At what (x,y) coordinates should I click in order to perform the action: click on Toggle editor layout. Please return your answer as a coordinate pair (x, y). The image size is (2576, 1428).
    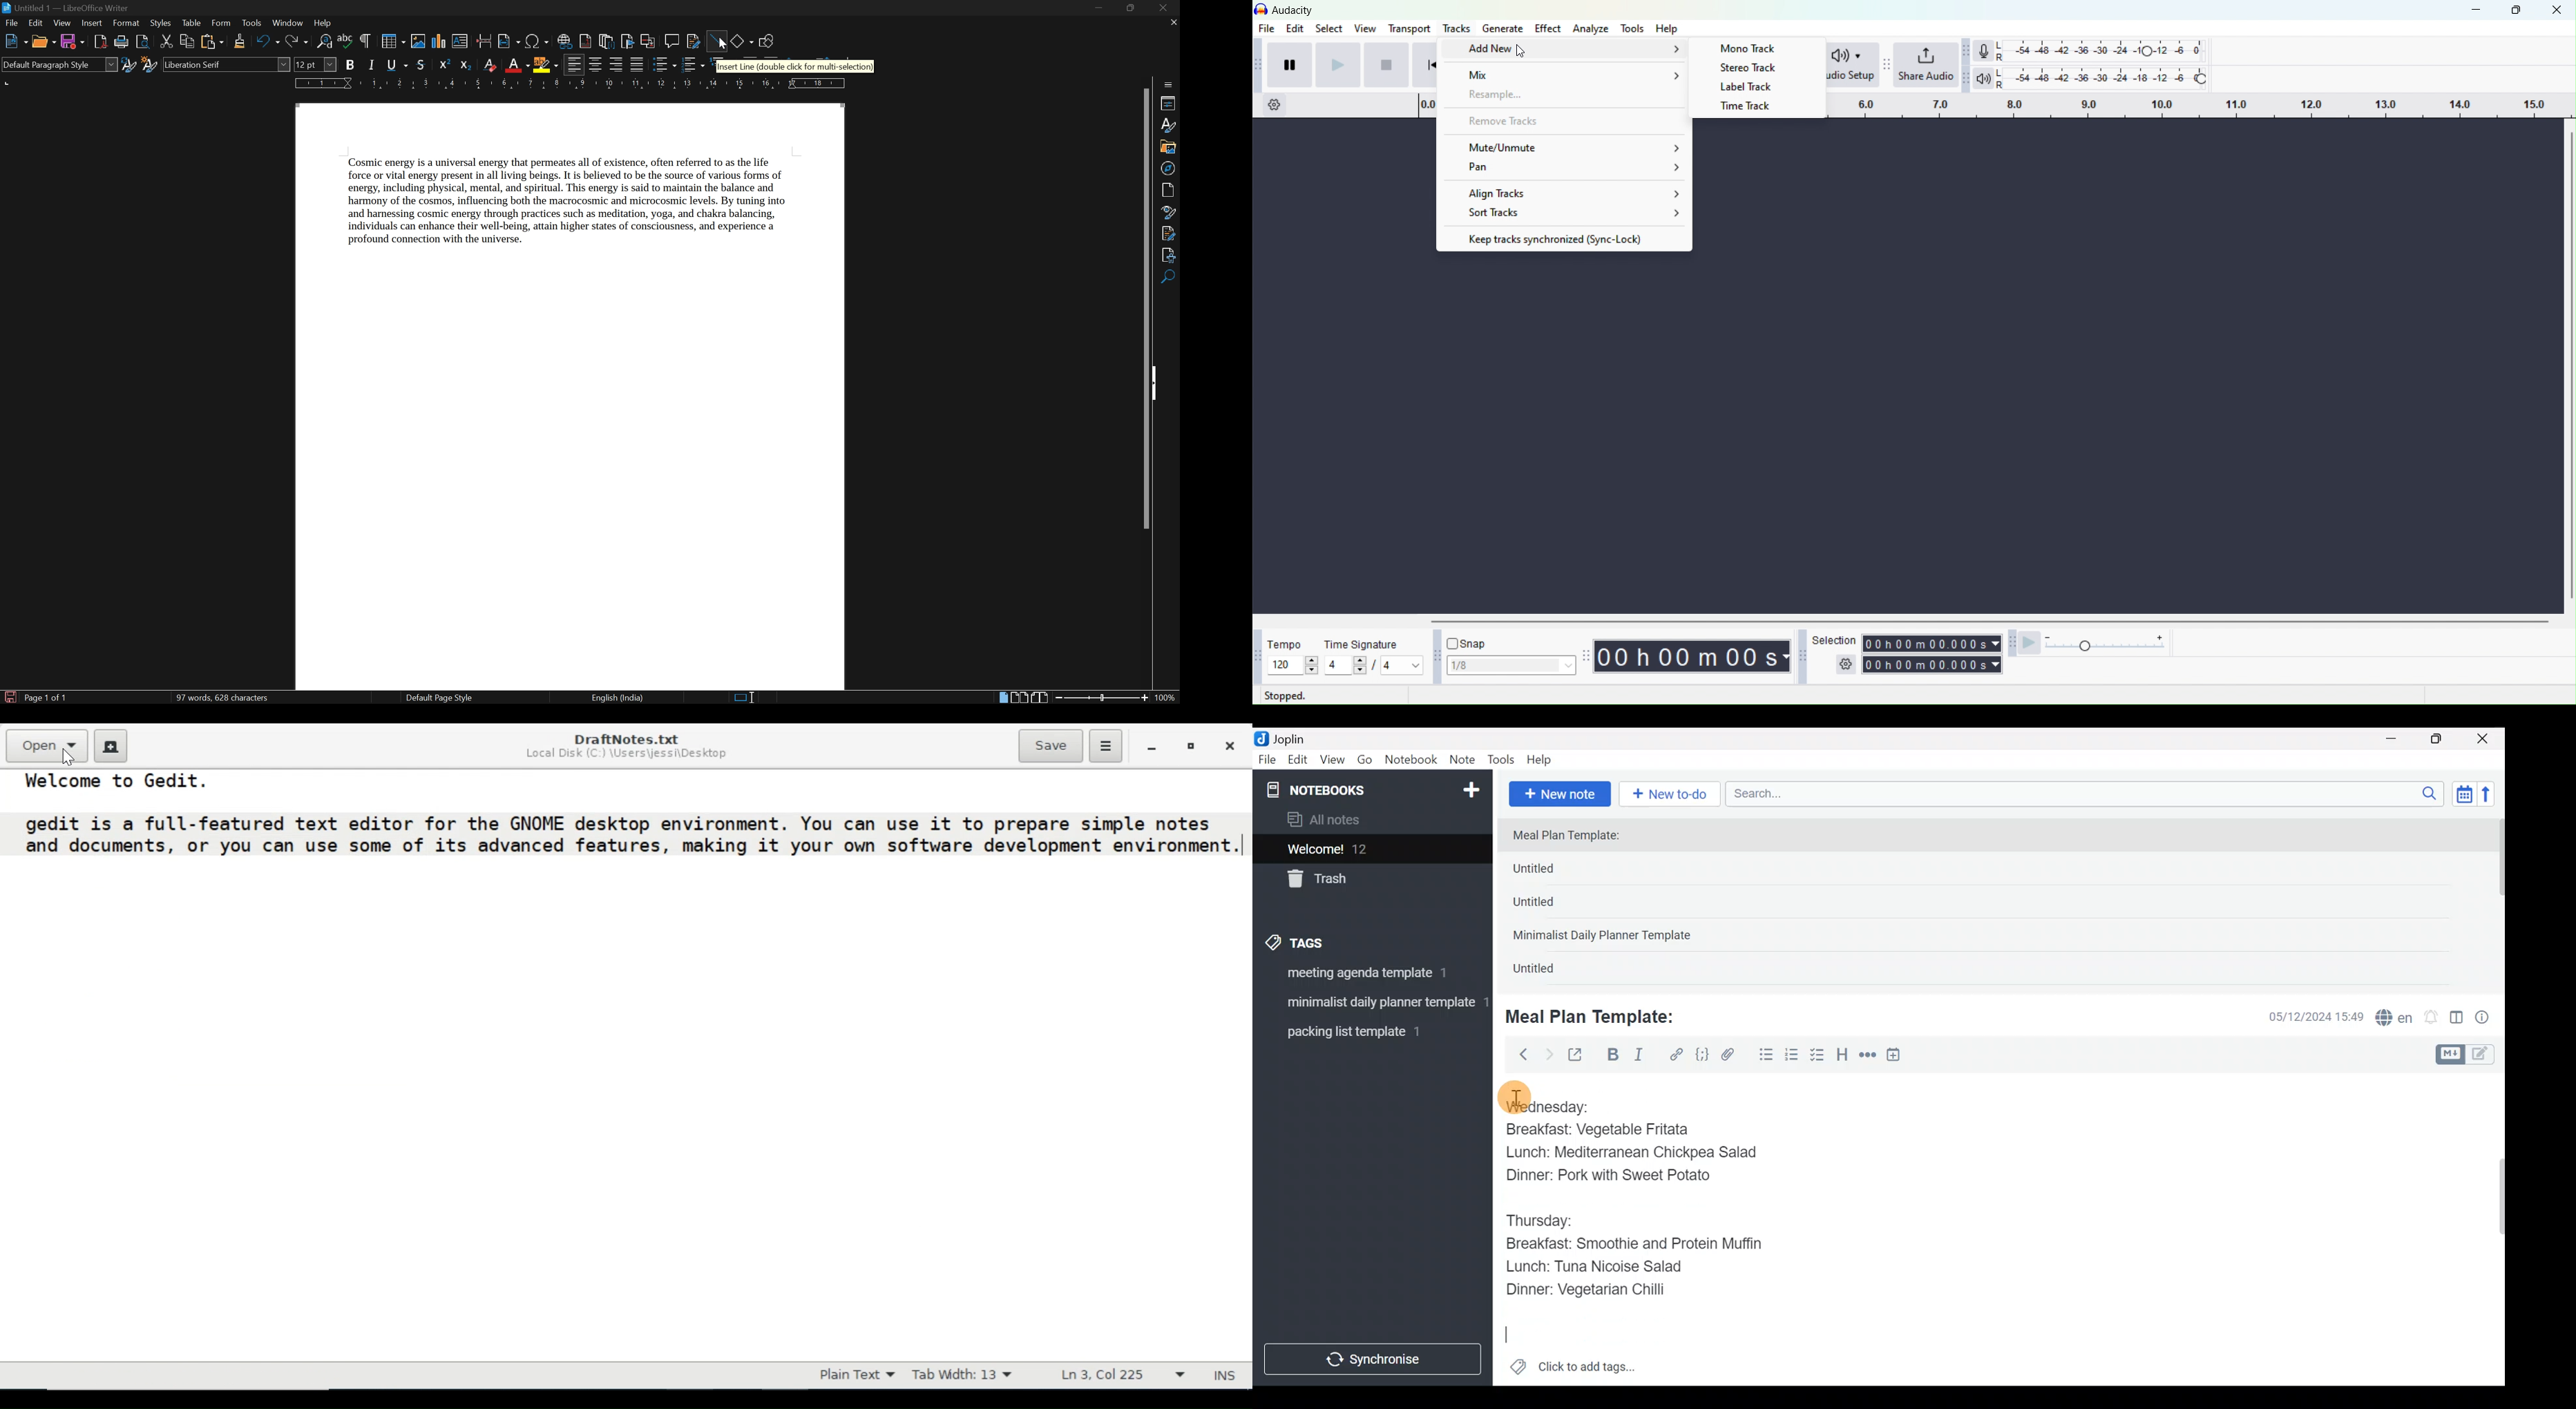
    Looking at the image, I should click on (2457, 1019).